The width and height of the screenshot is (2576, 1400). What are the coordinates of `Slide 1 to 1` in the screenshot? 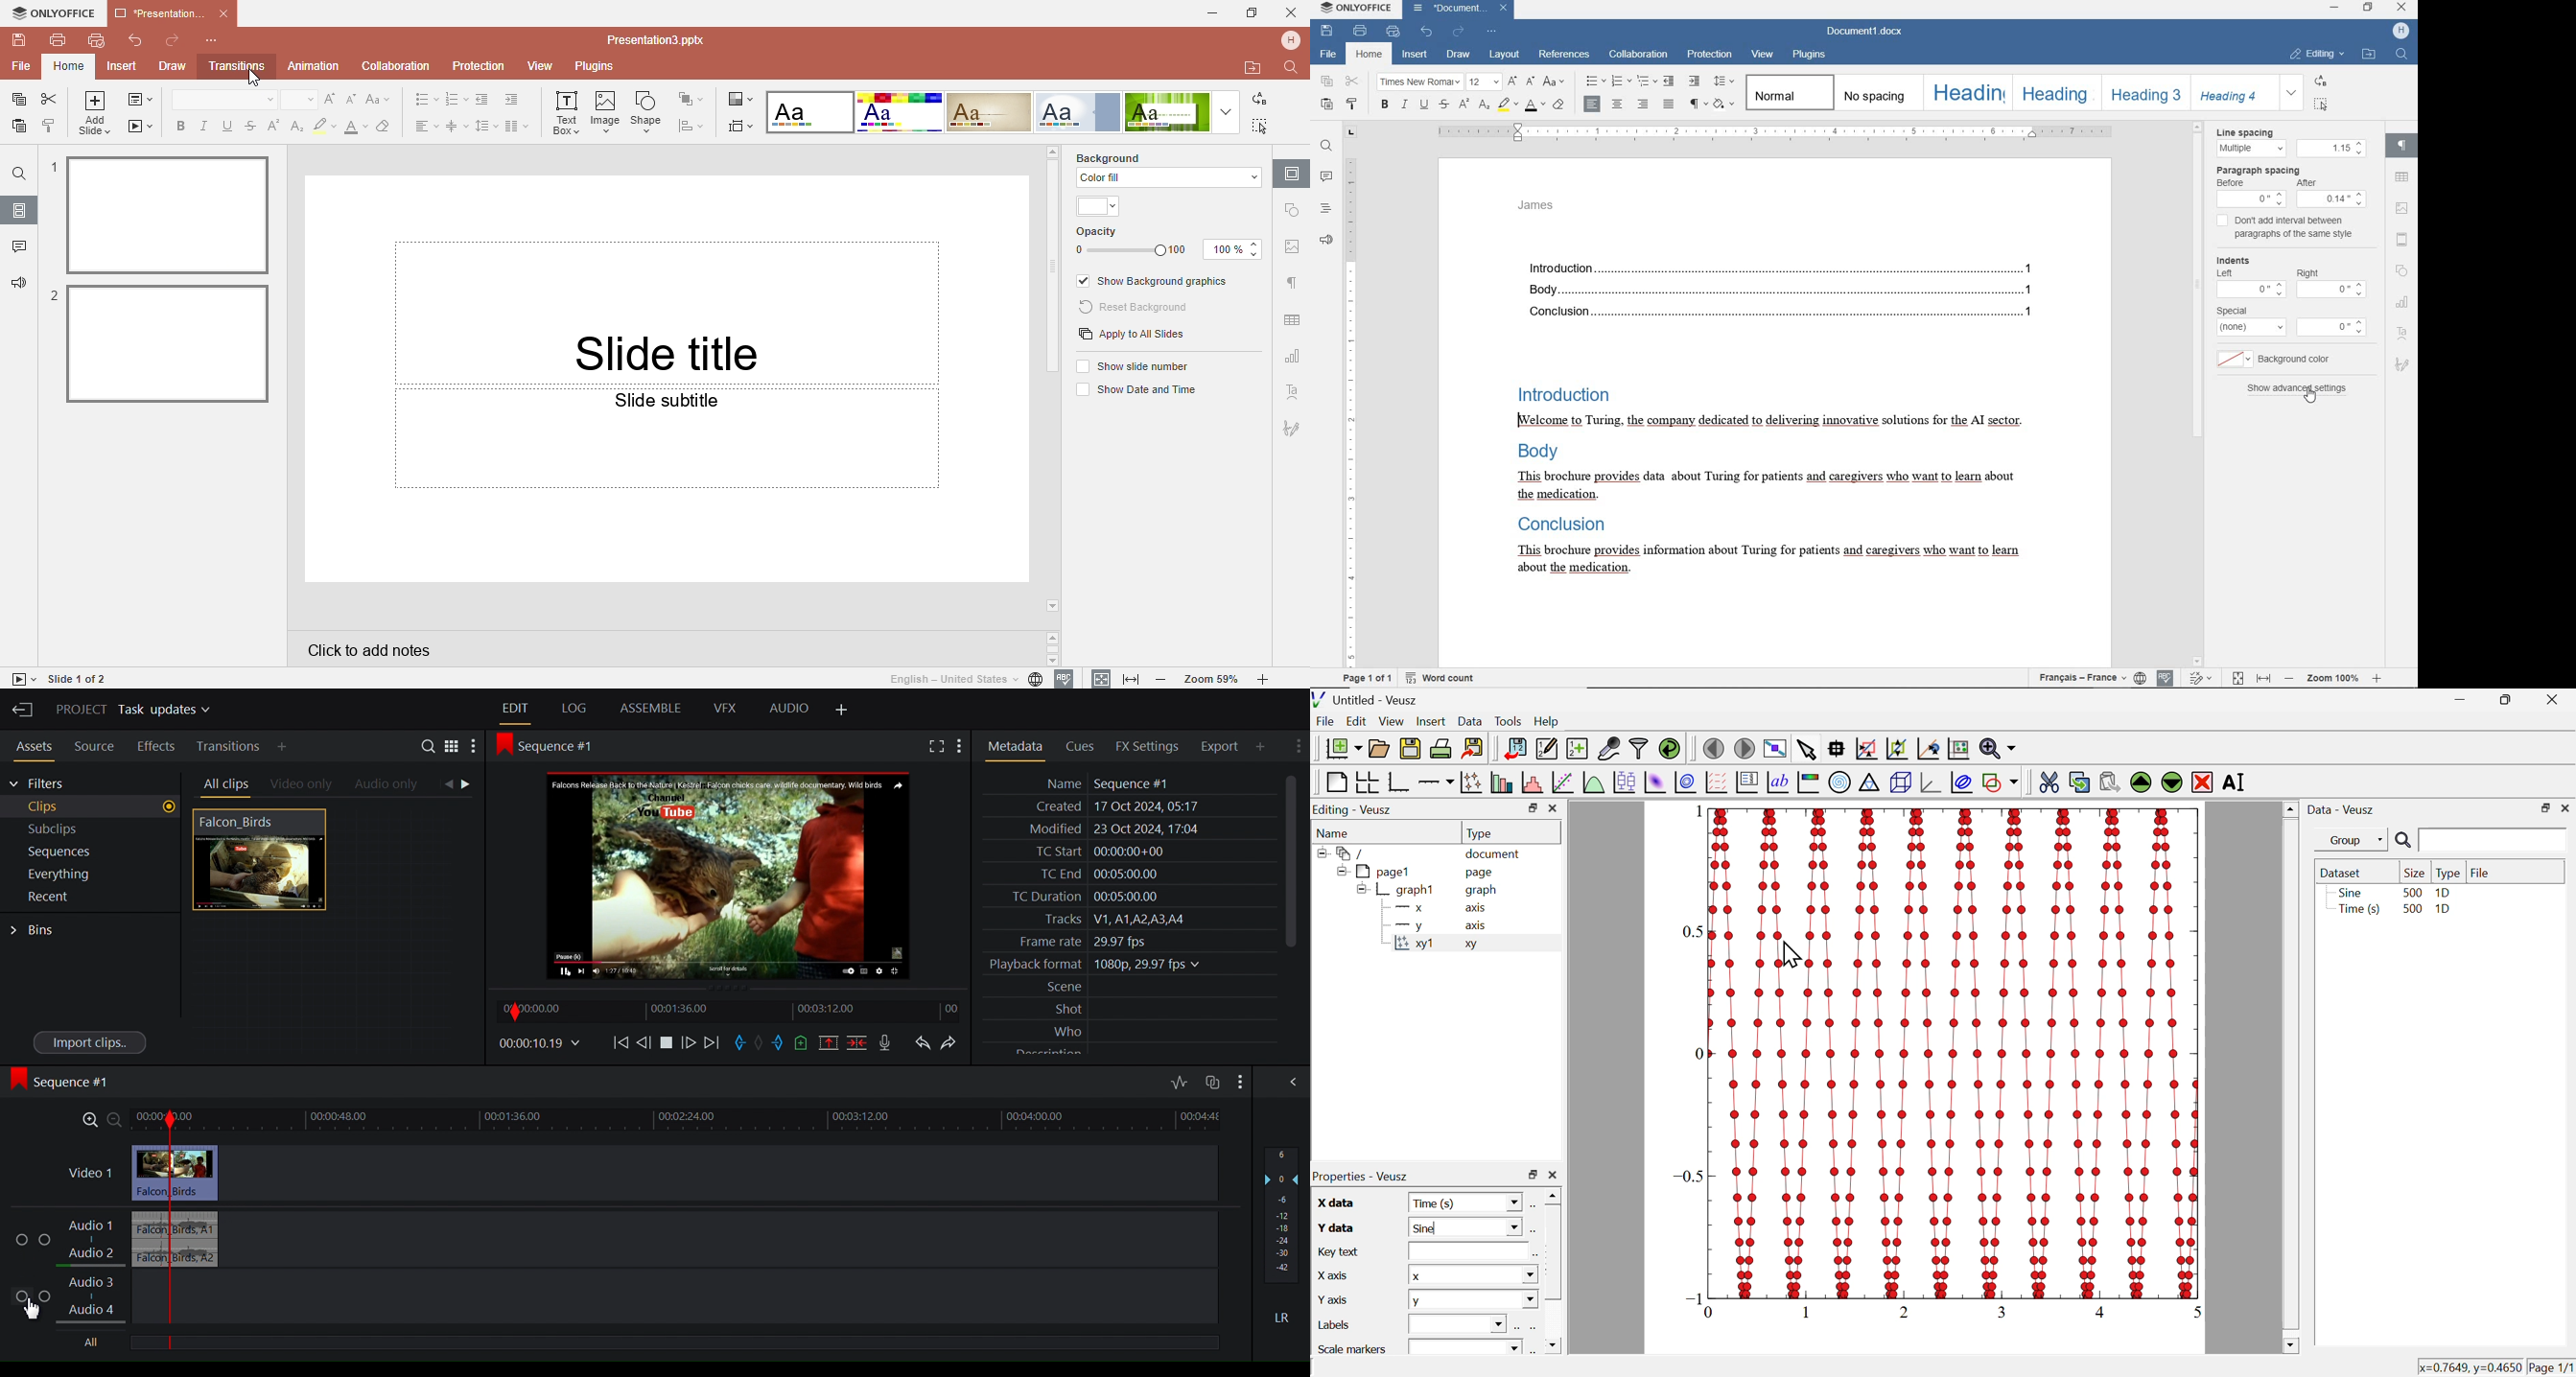 It's located at (79, 679).